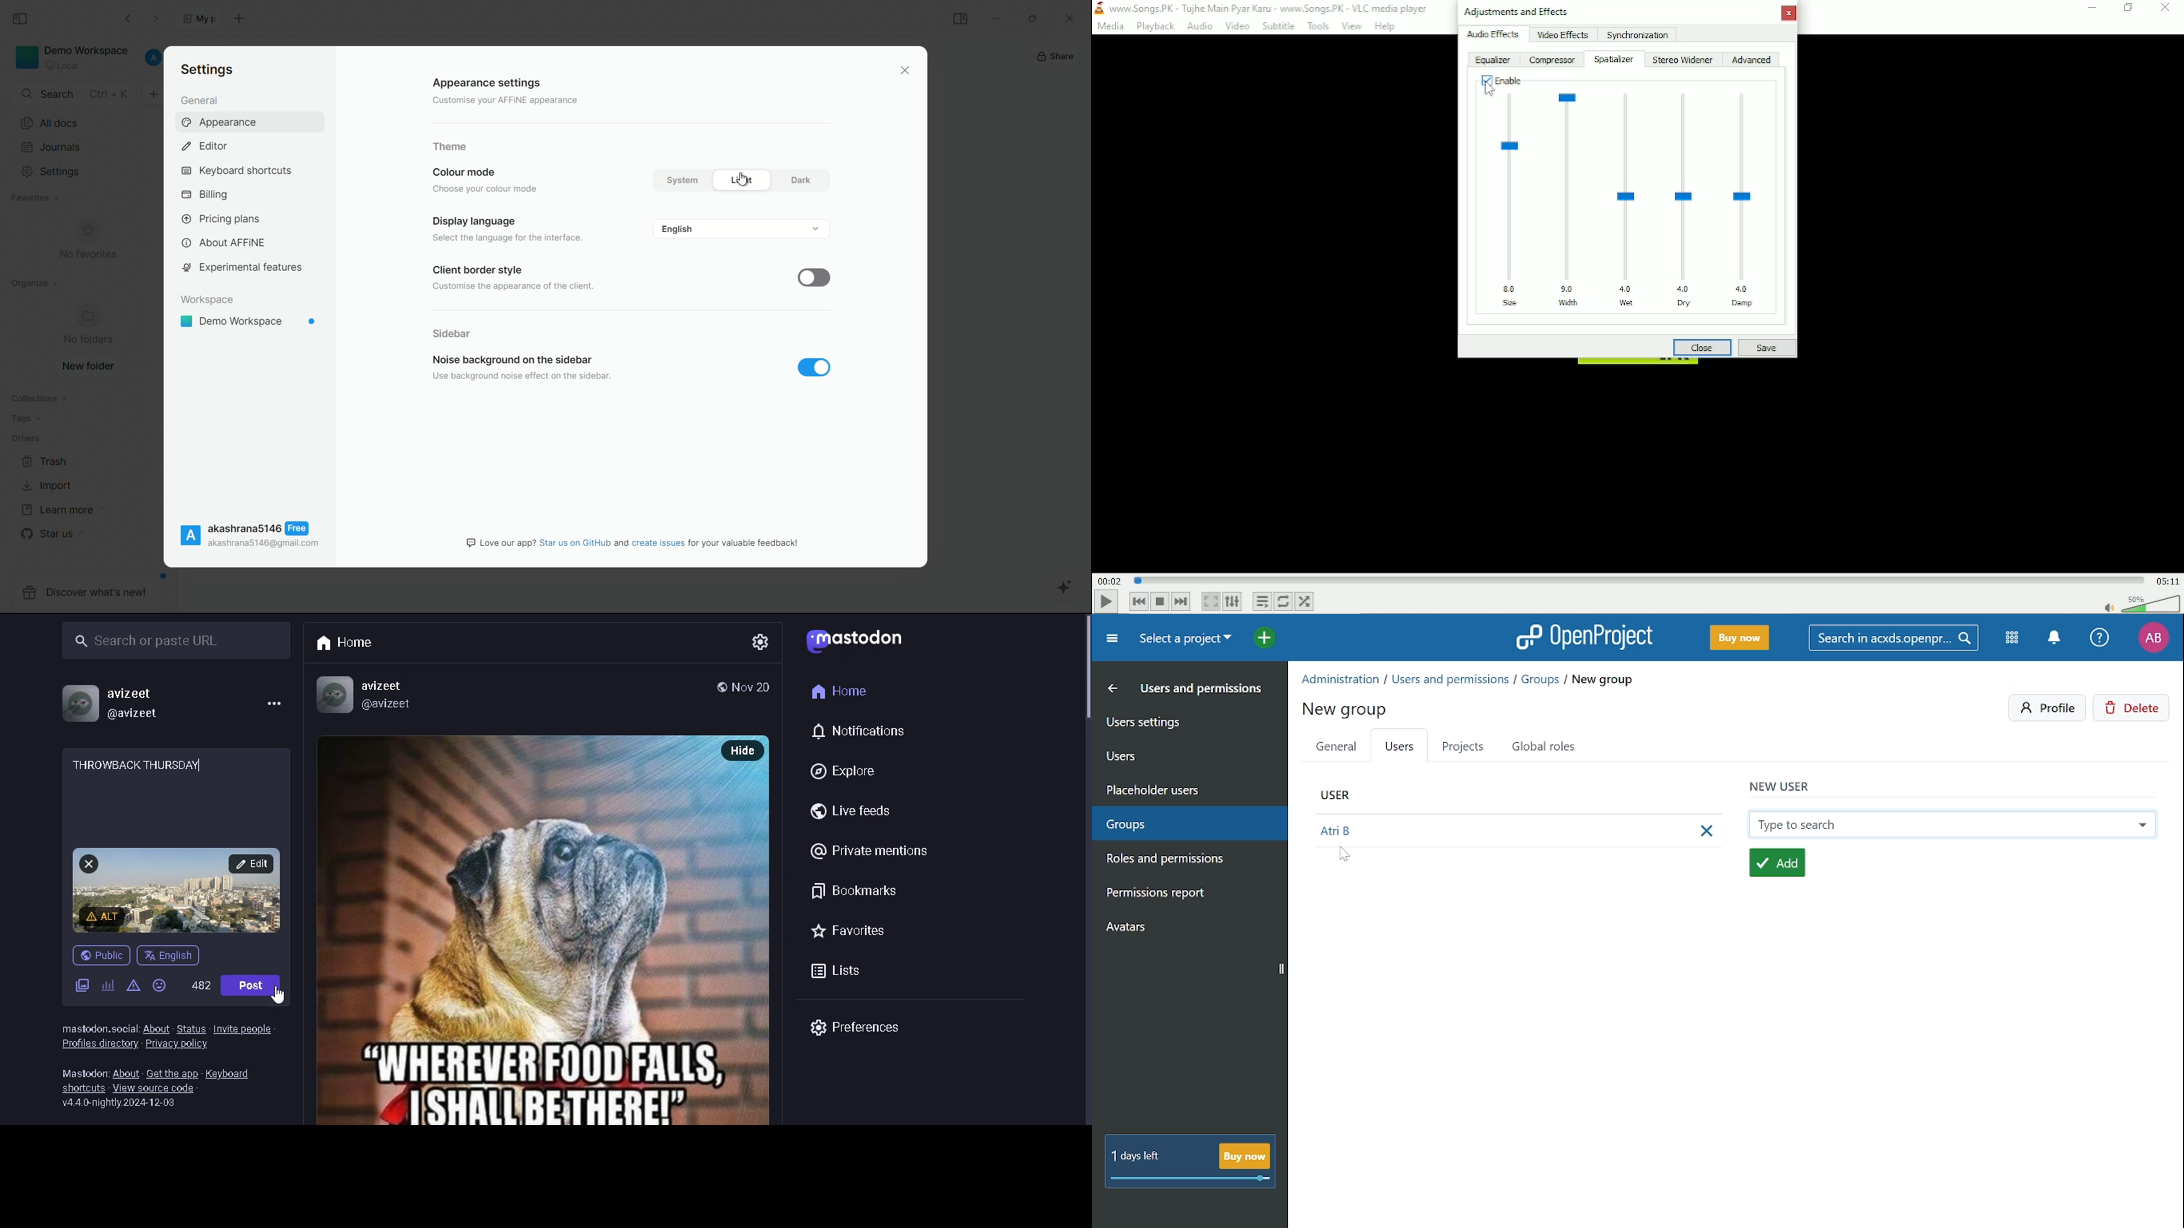 This screenshot has height=1232, width=2184. What do you see at coordinates (98, 1045) in the screenshot?
I see `profile directory` at bounding box center [98, 1045].